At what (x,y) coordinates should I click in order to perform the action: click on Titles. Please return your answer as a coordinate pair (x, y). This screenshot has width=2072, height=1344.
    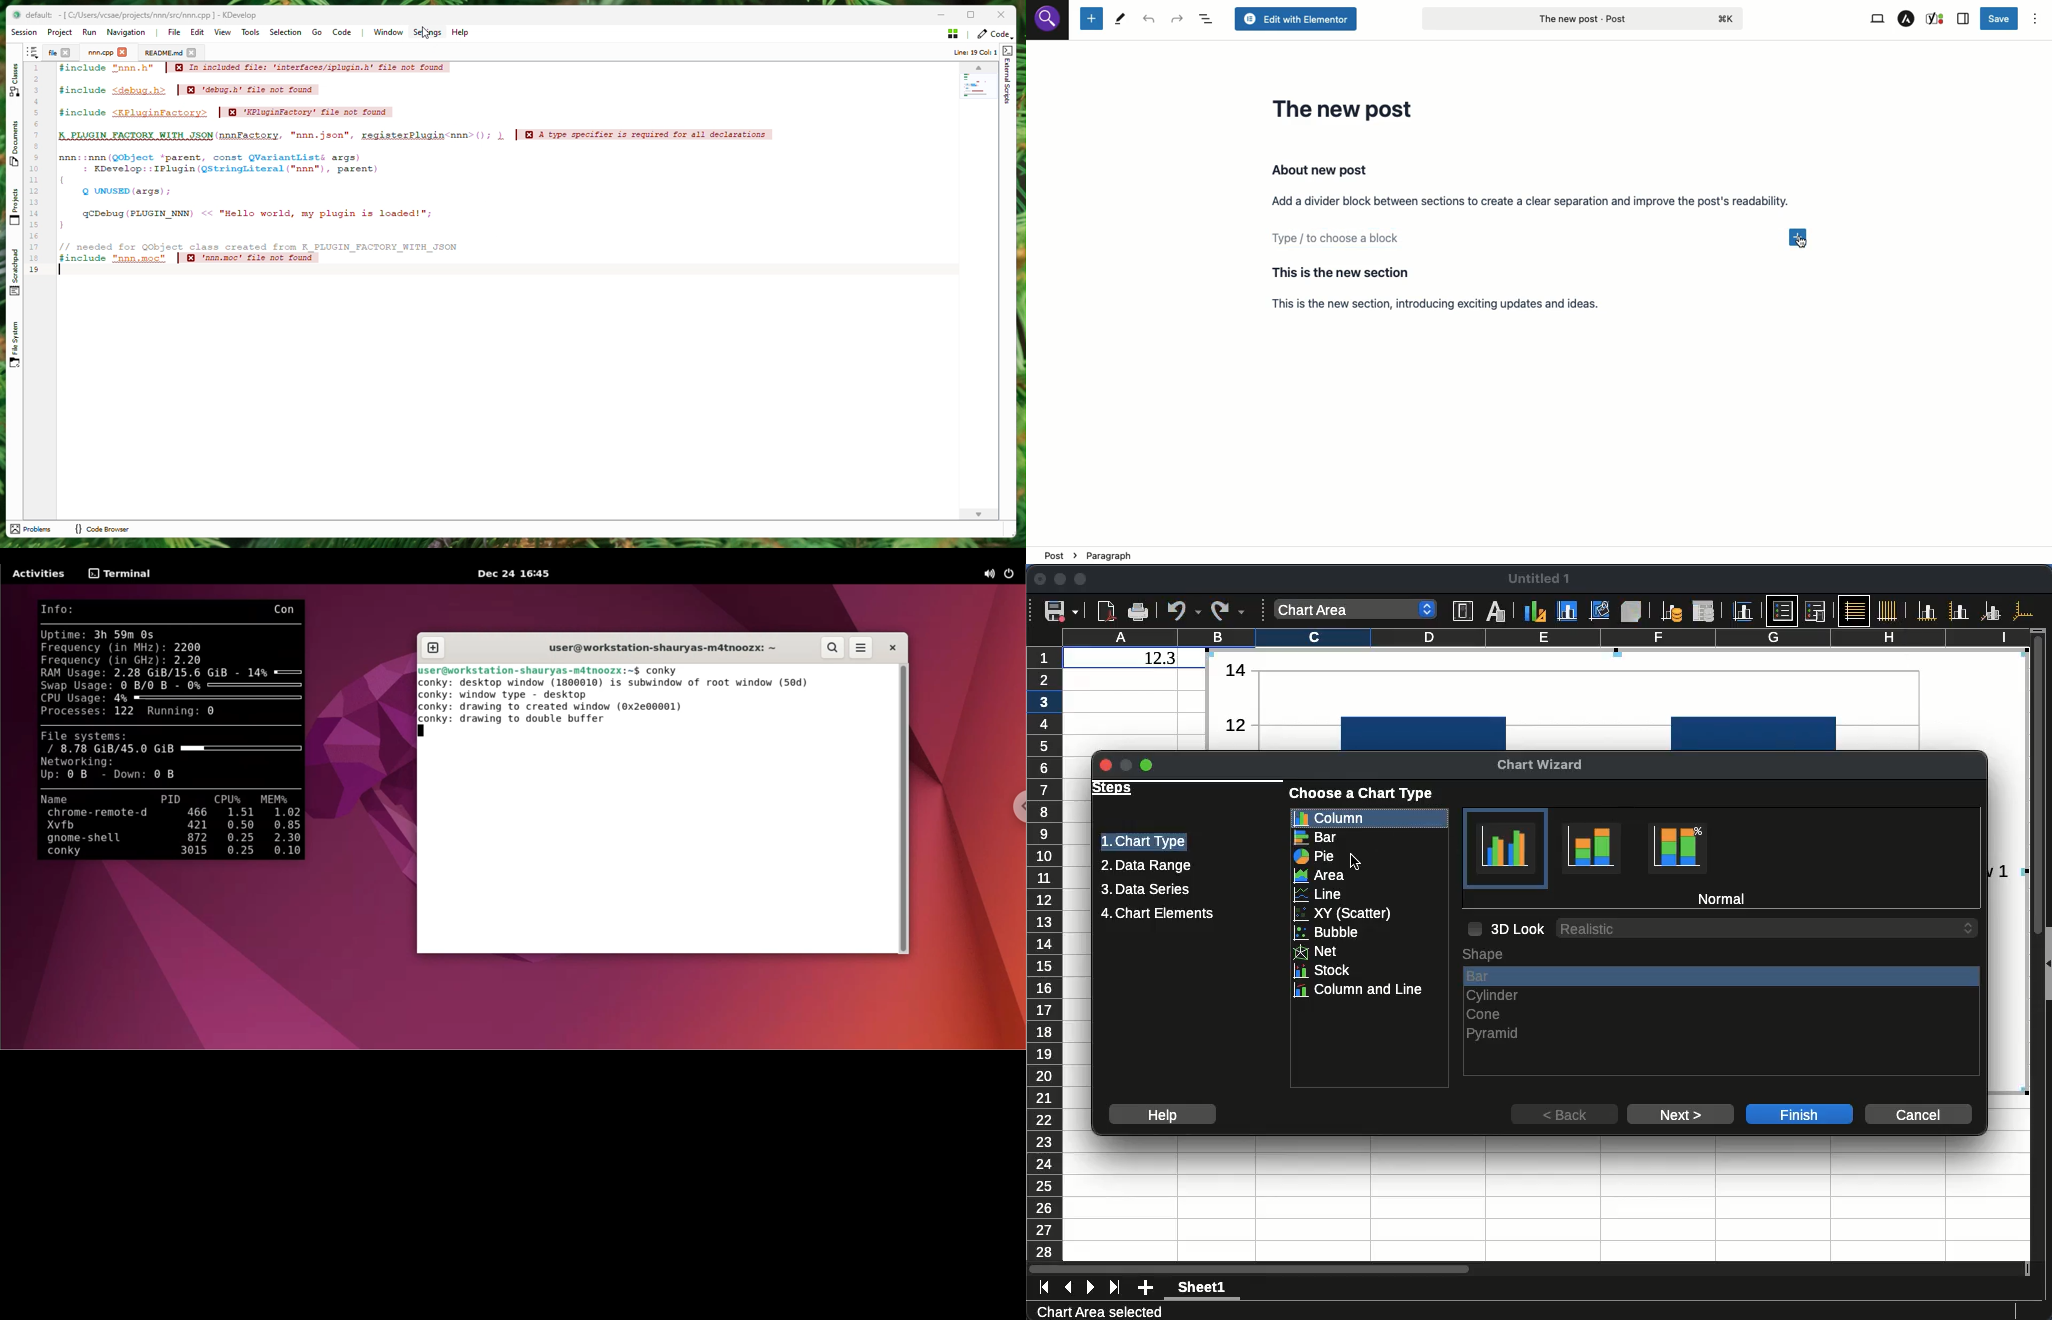
    Looking at the image, I should click on (1742, 611).